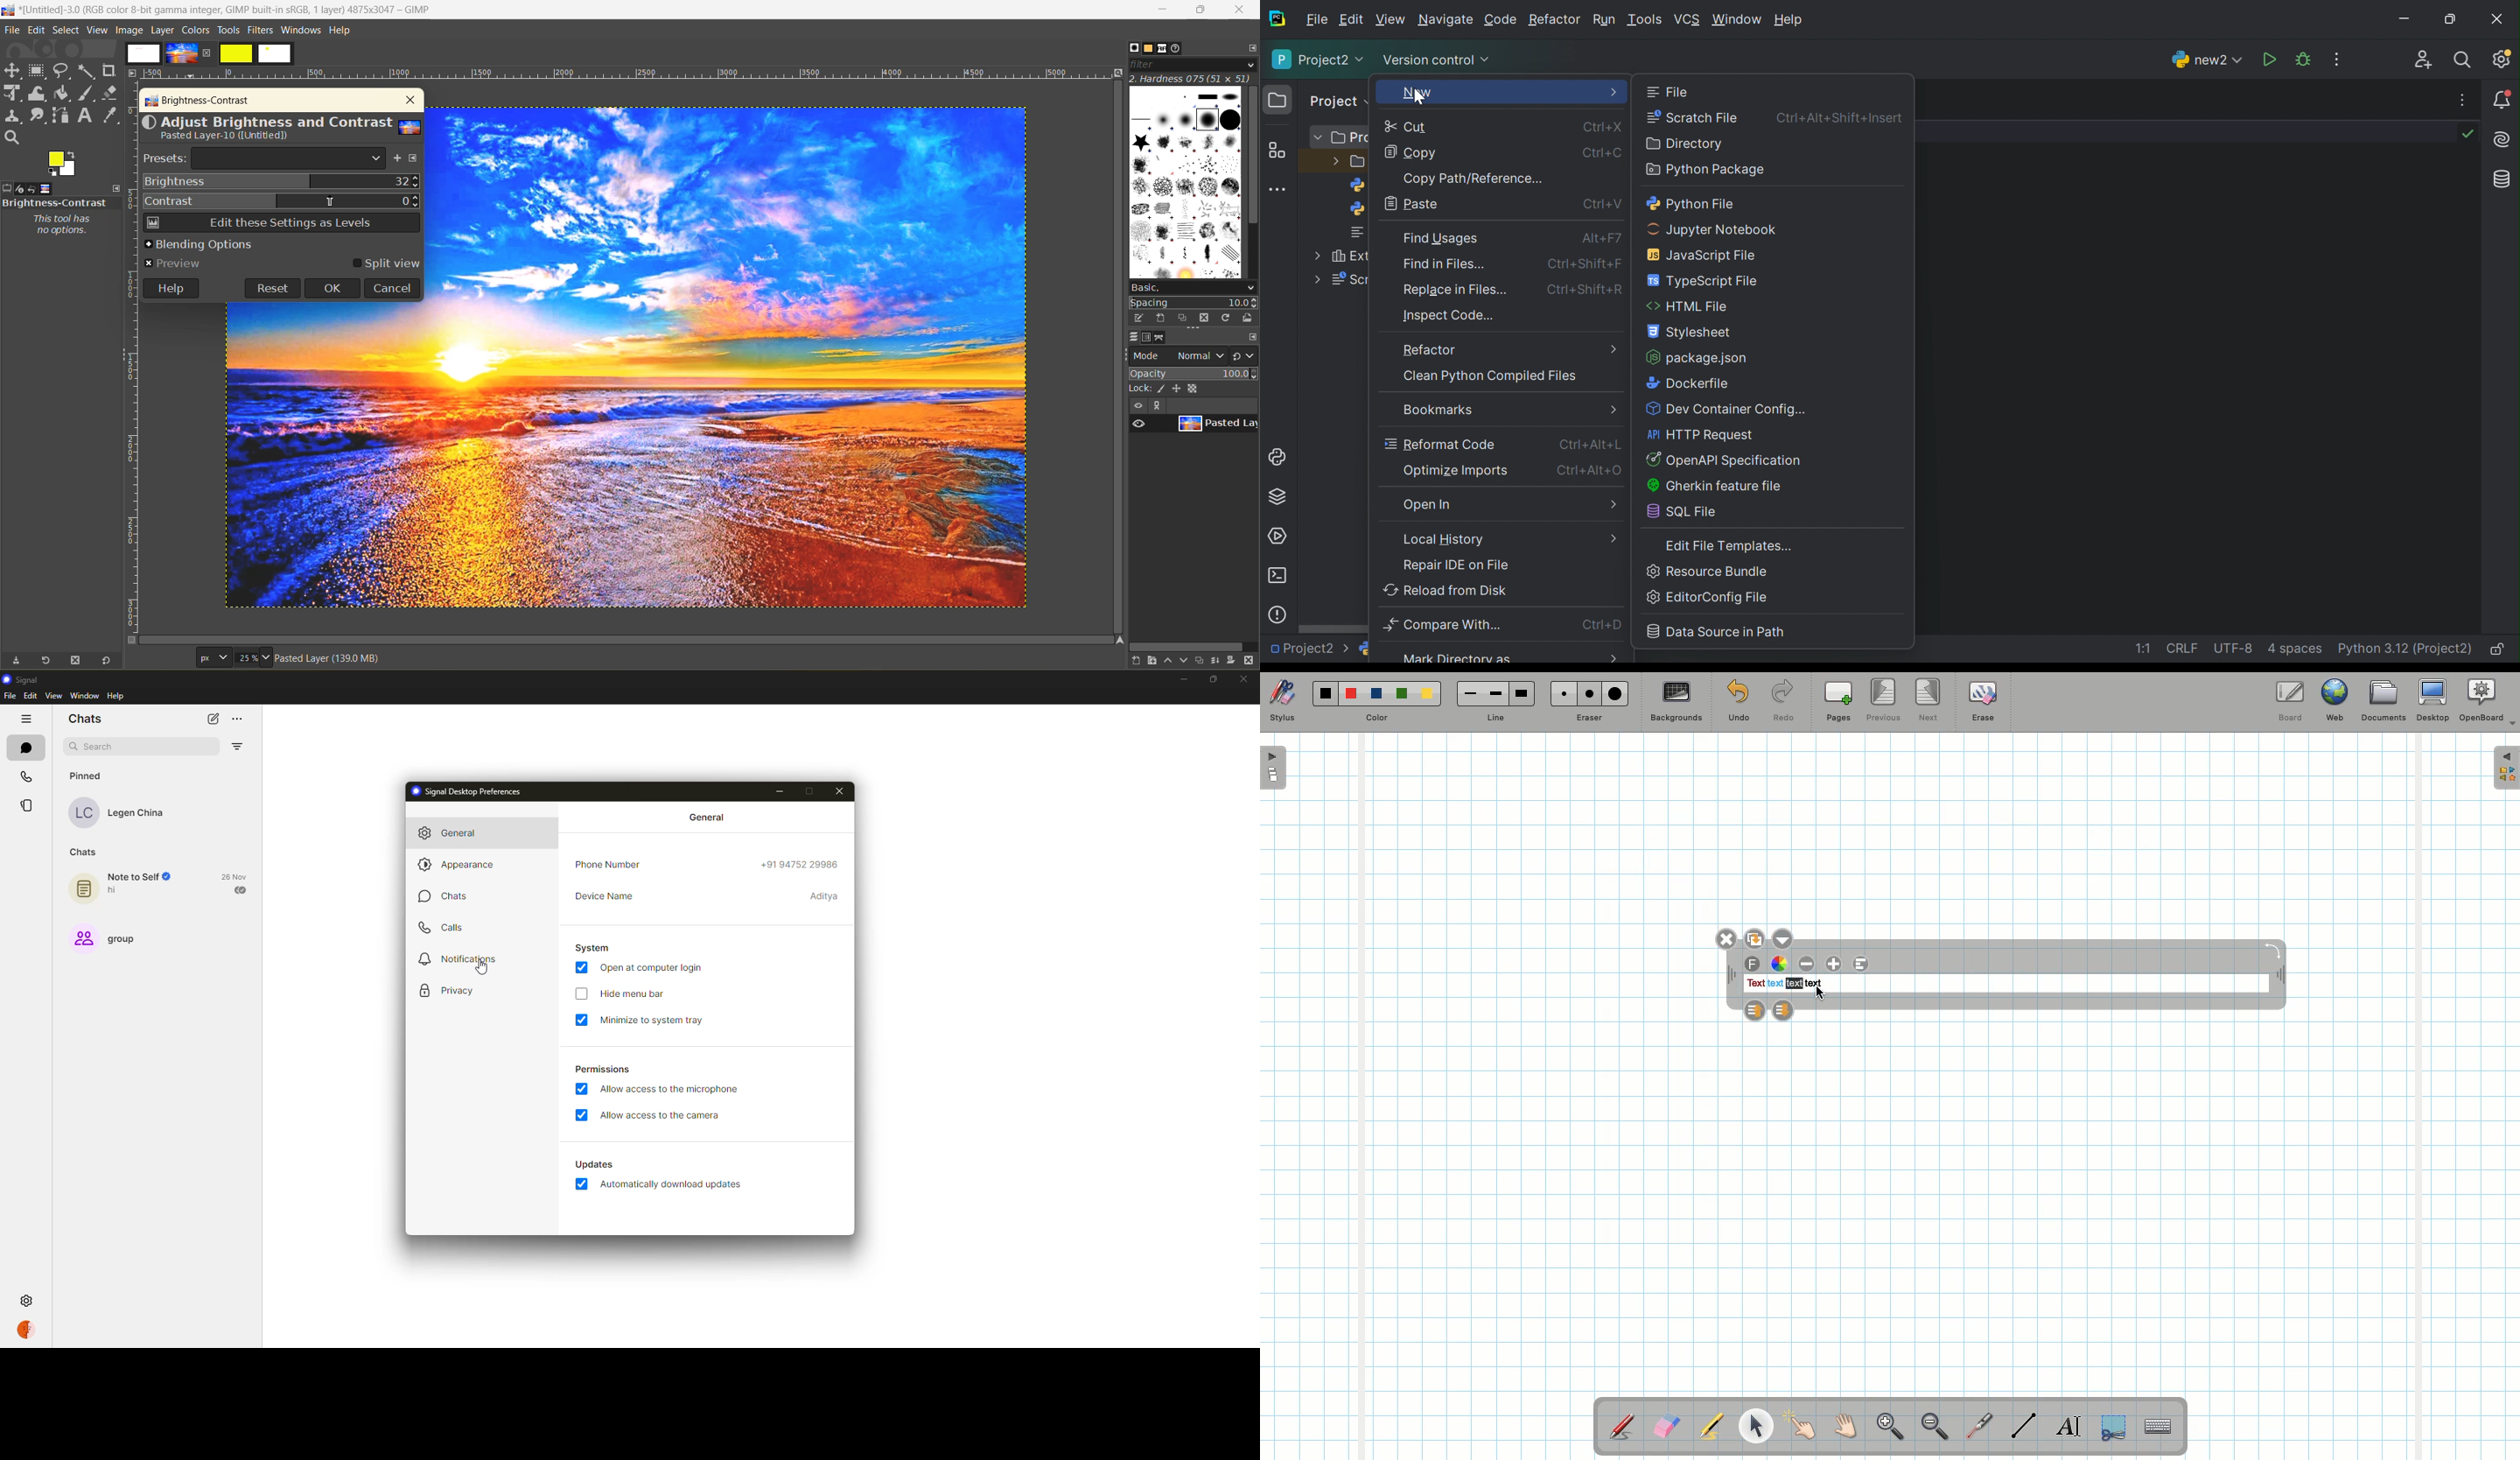 The width and height of the screenshot is (2520, 1484). I want to click on Backgrounds, so click(1676, 702).